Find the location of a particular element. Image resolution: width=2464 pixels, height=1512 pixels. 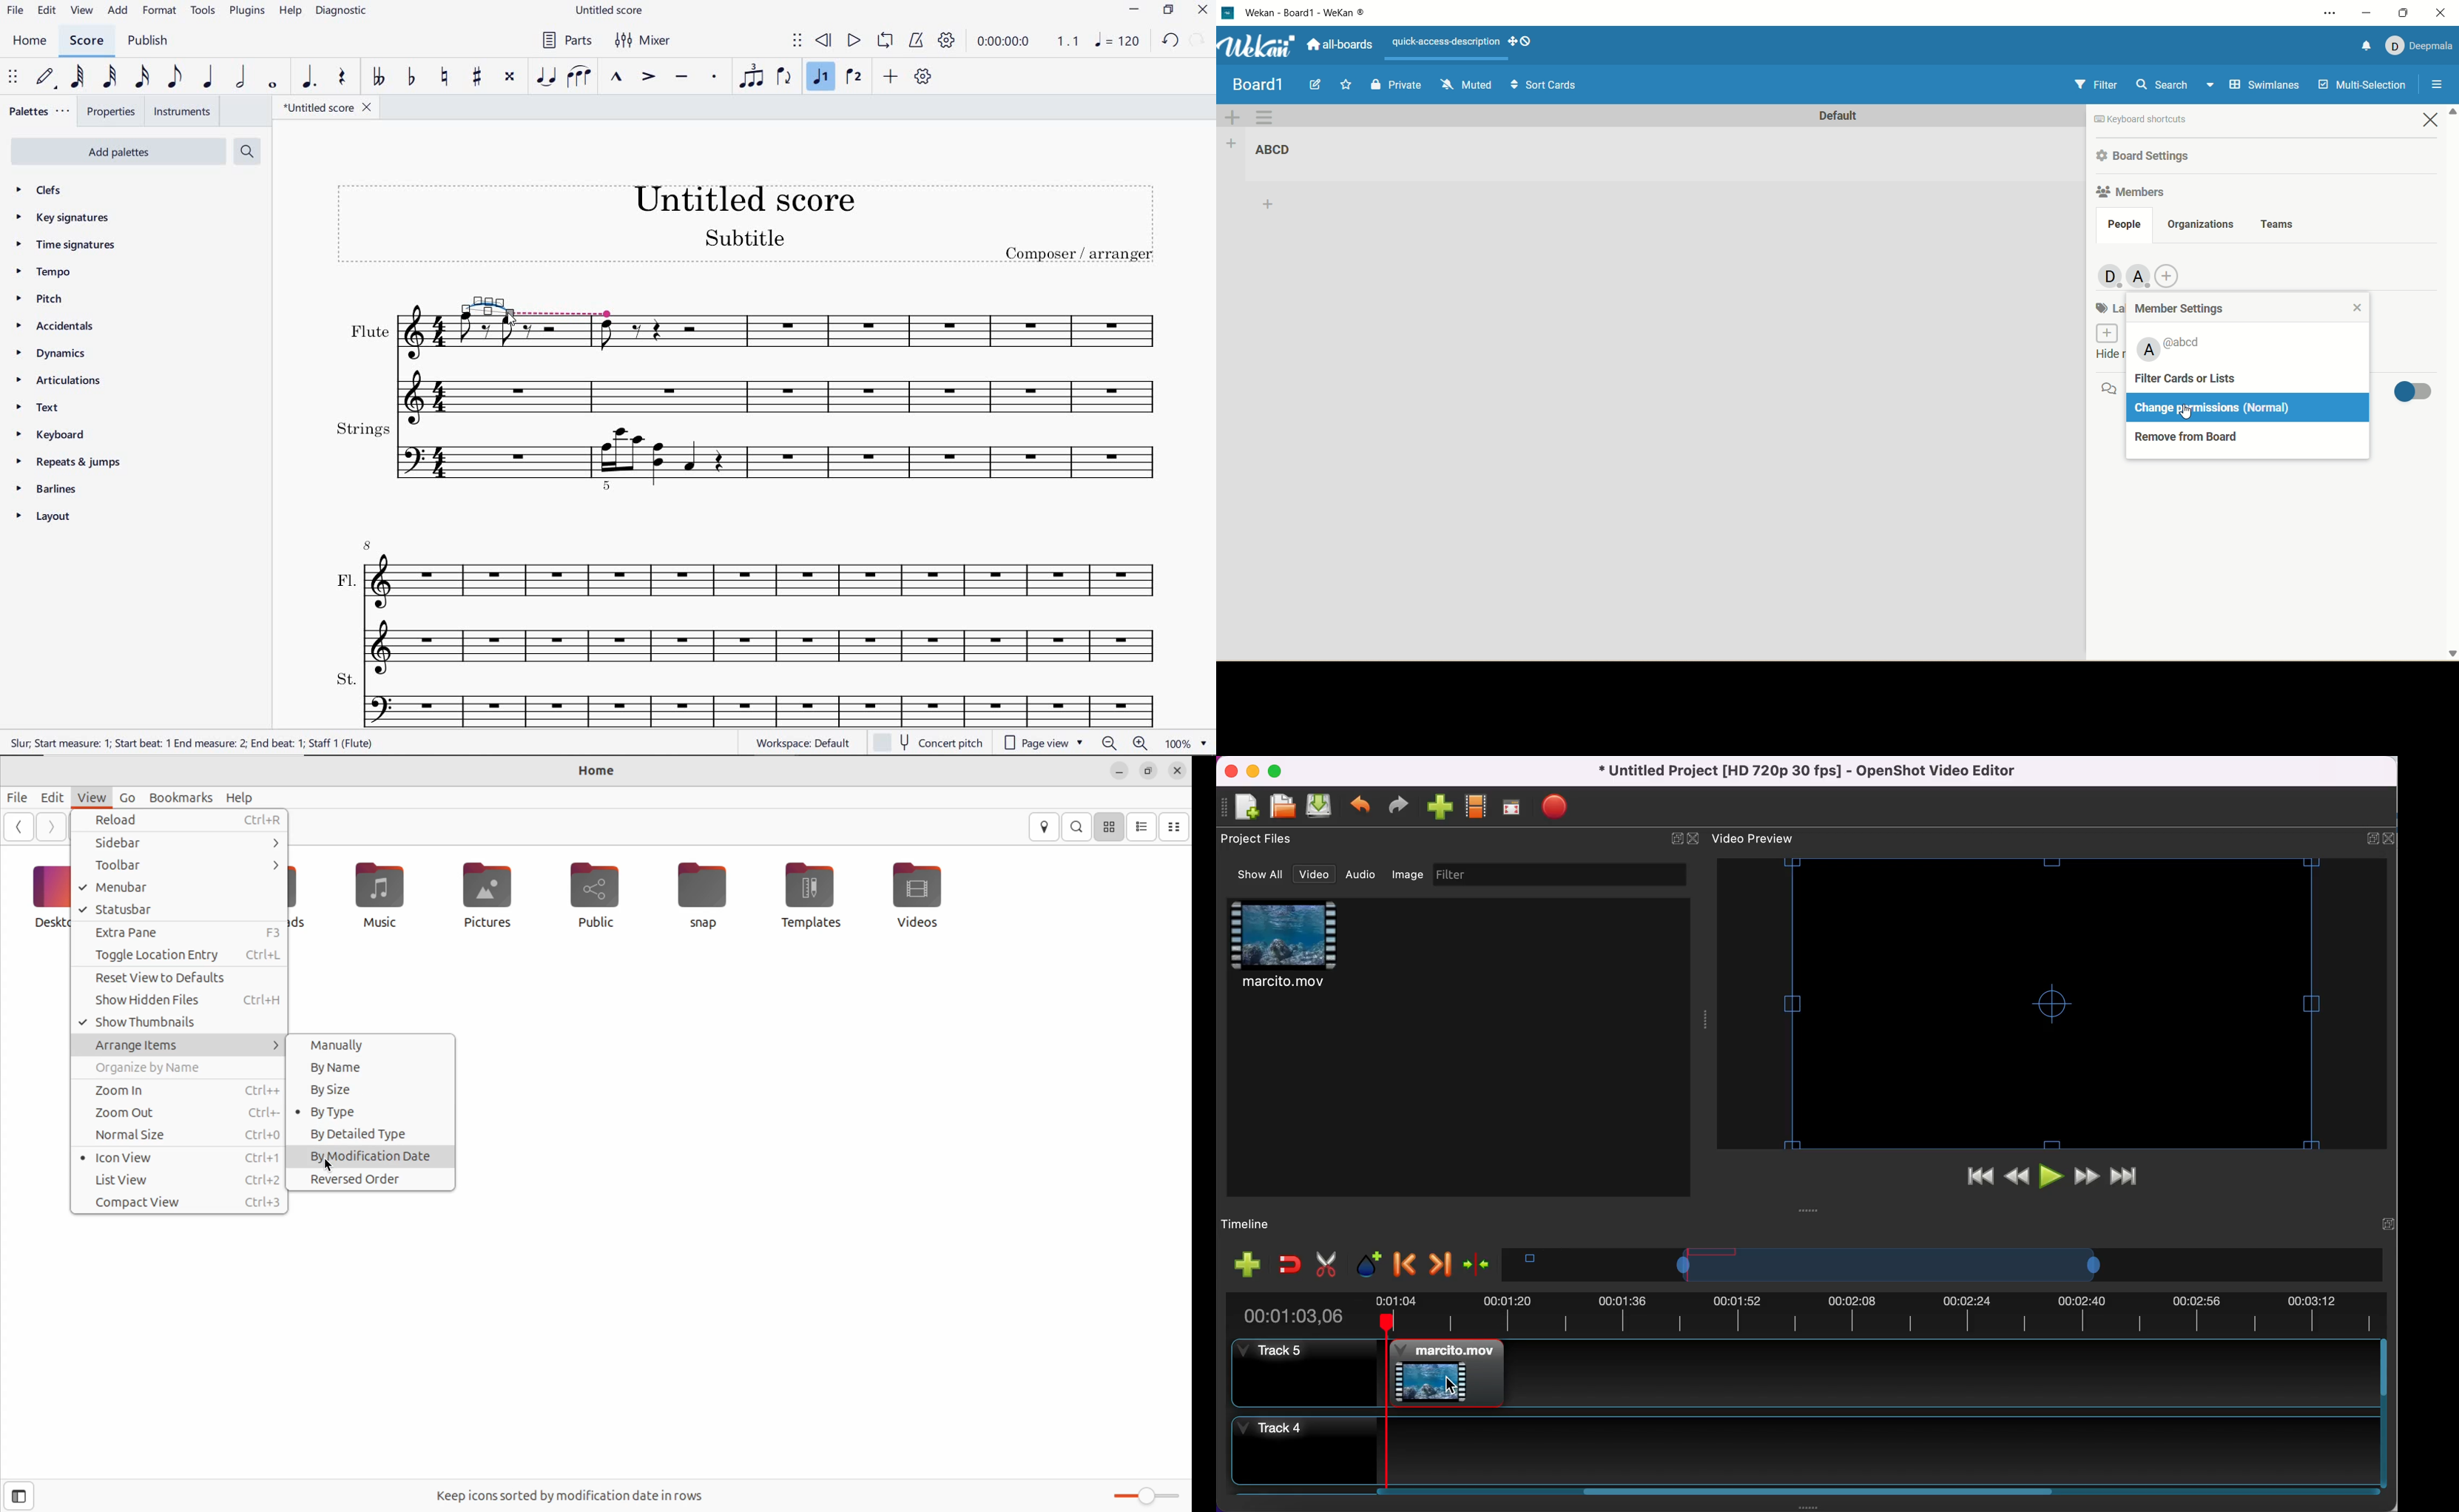

music file is located at coordinates (375, 894).